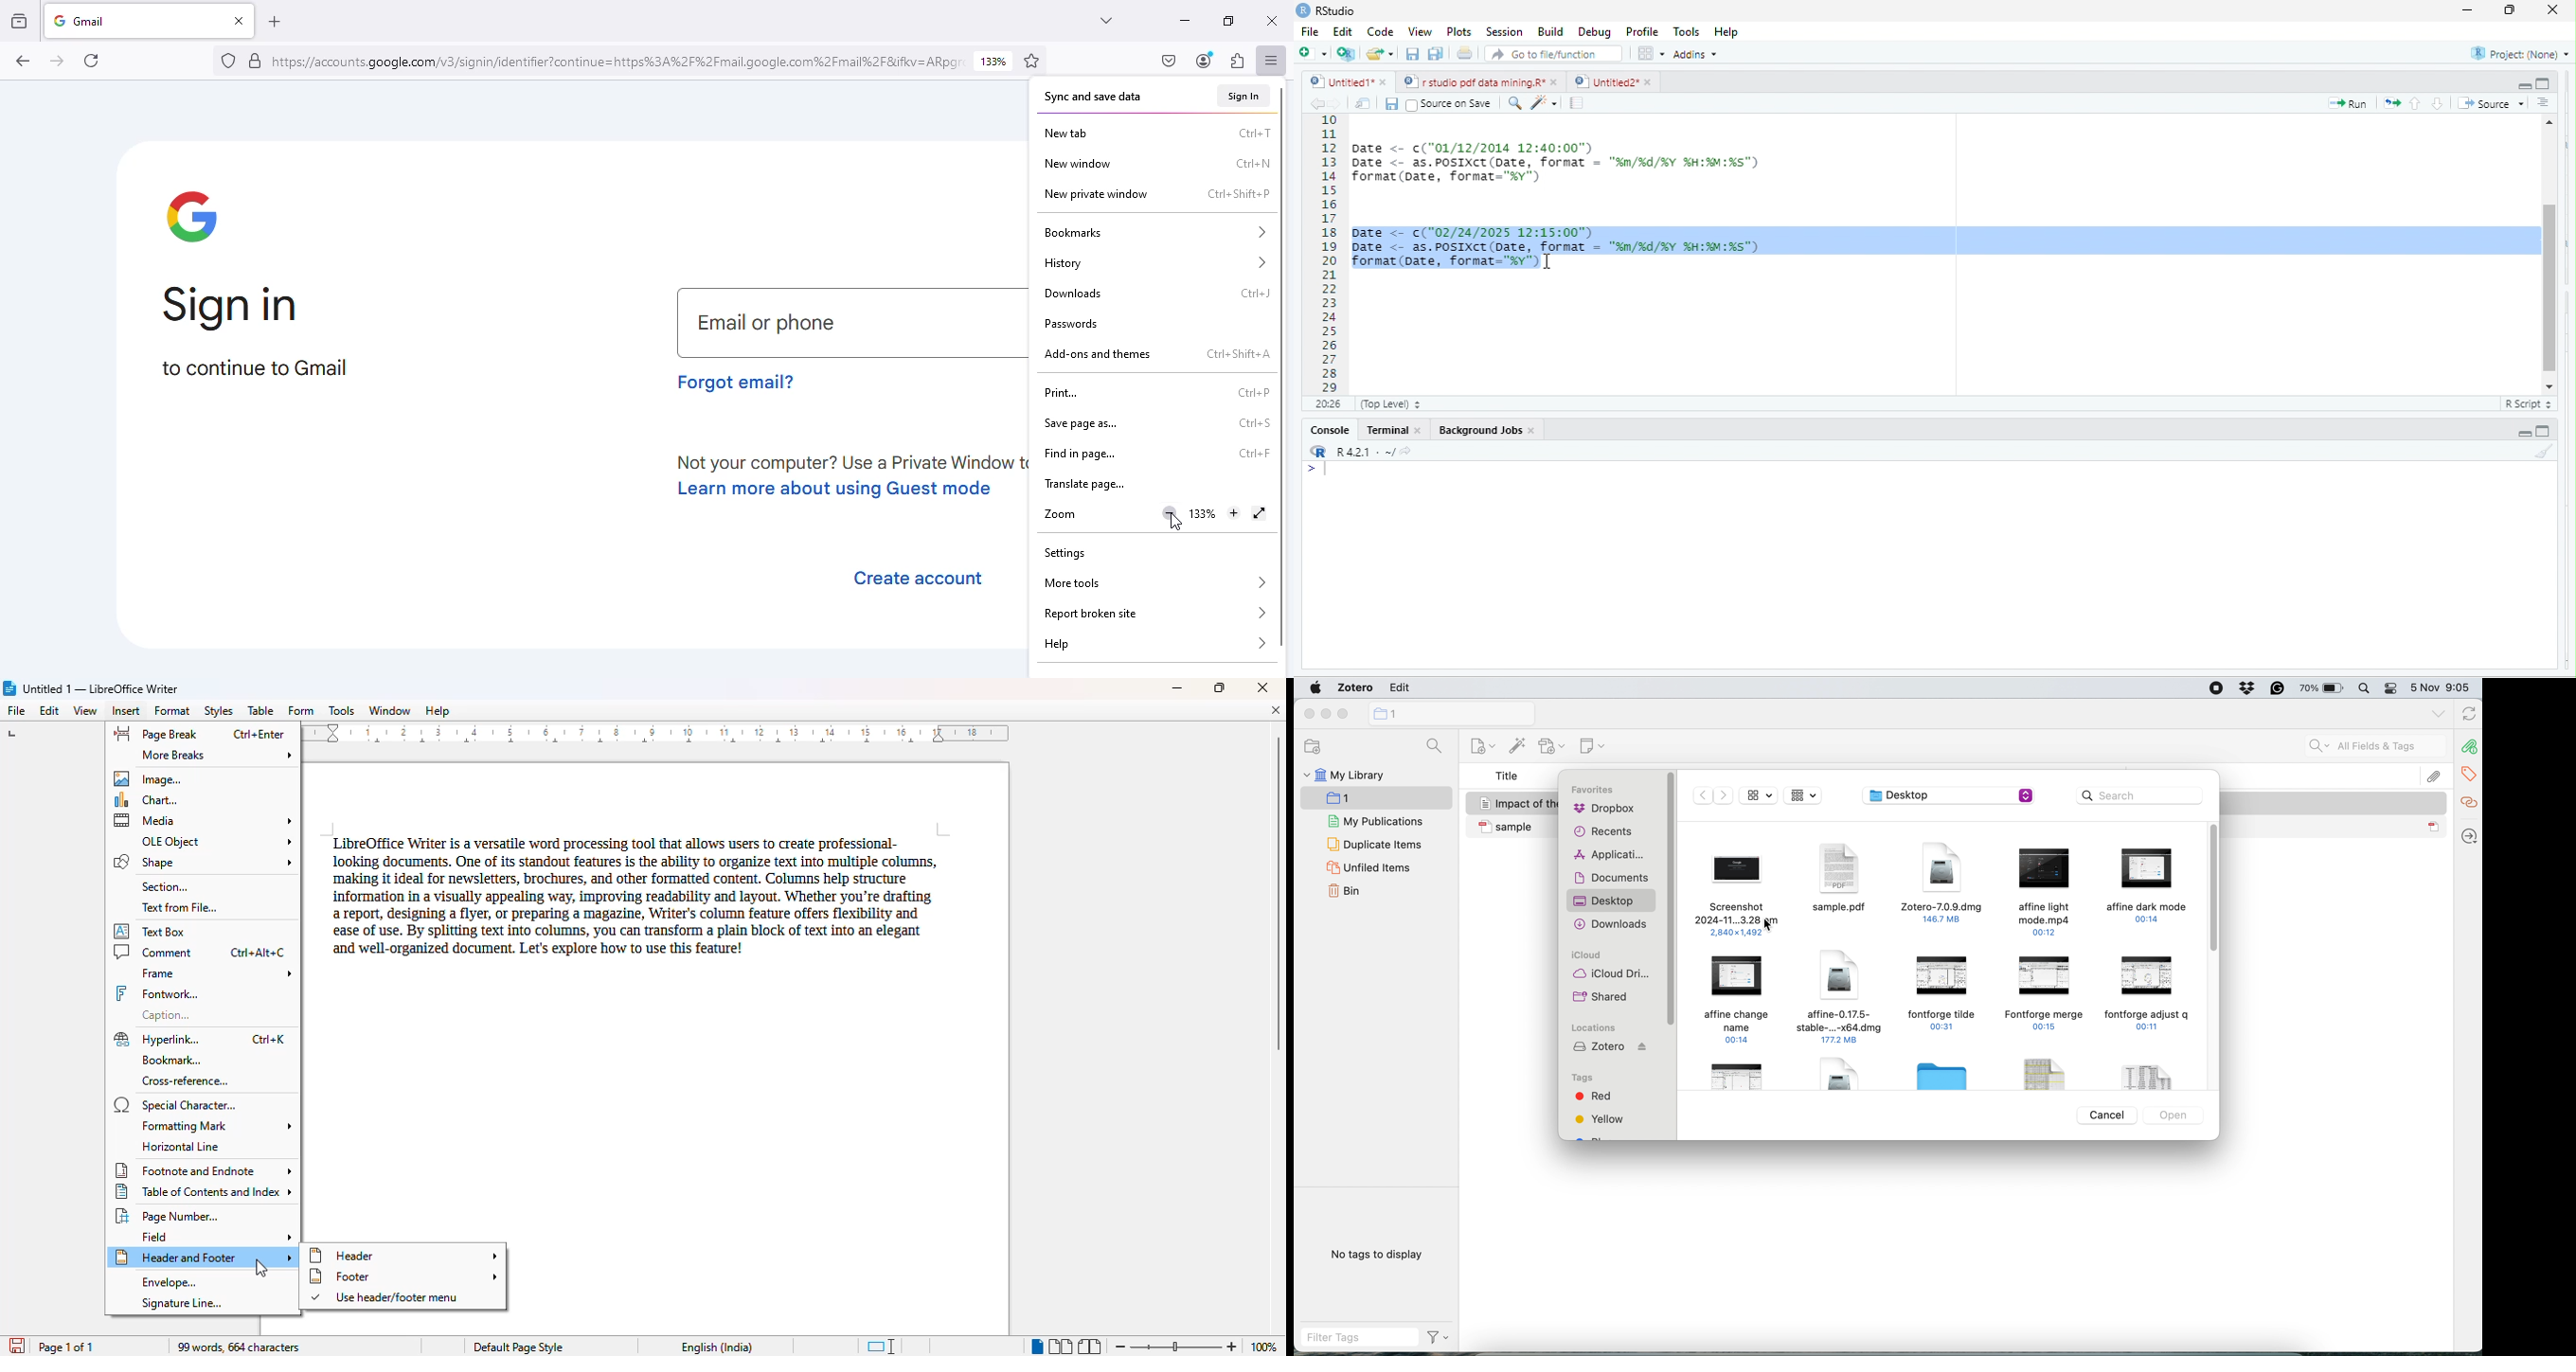  Describe the element at coordinates (1032, 61) in the screenshot. I see `bookmark this page` at that location.